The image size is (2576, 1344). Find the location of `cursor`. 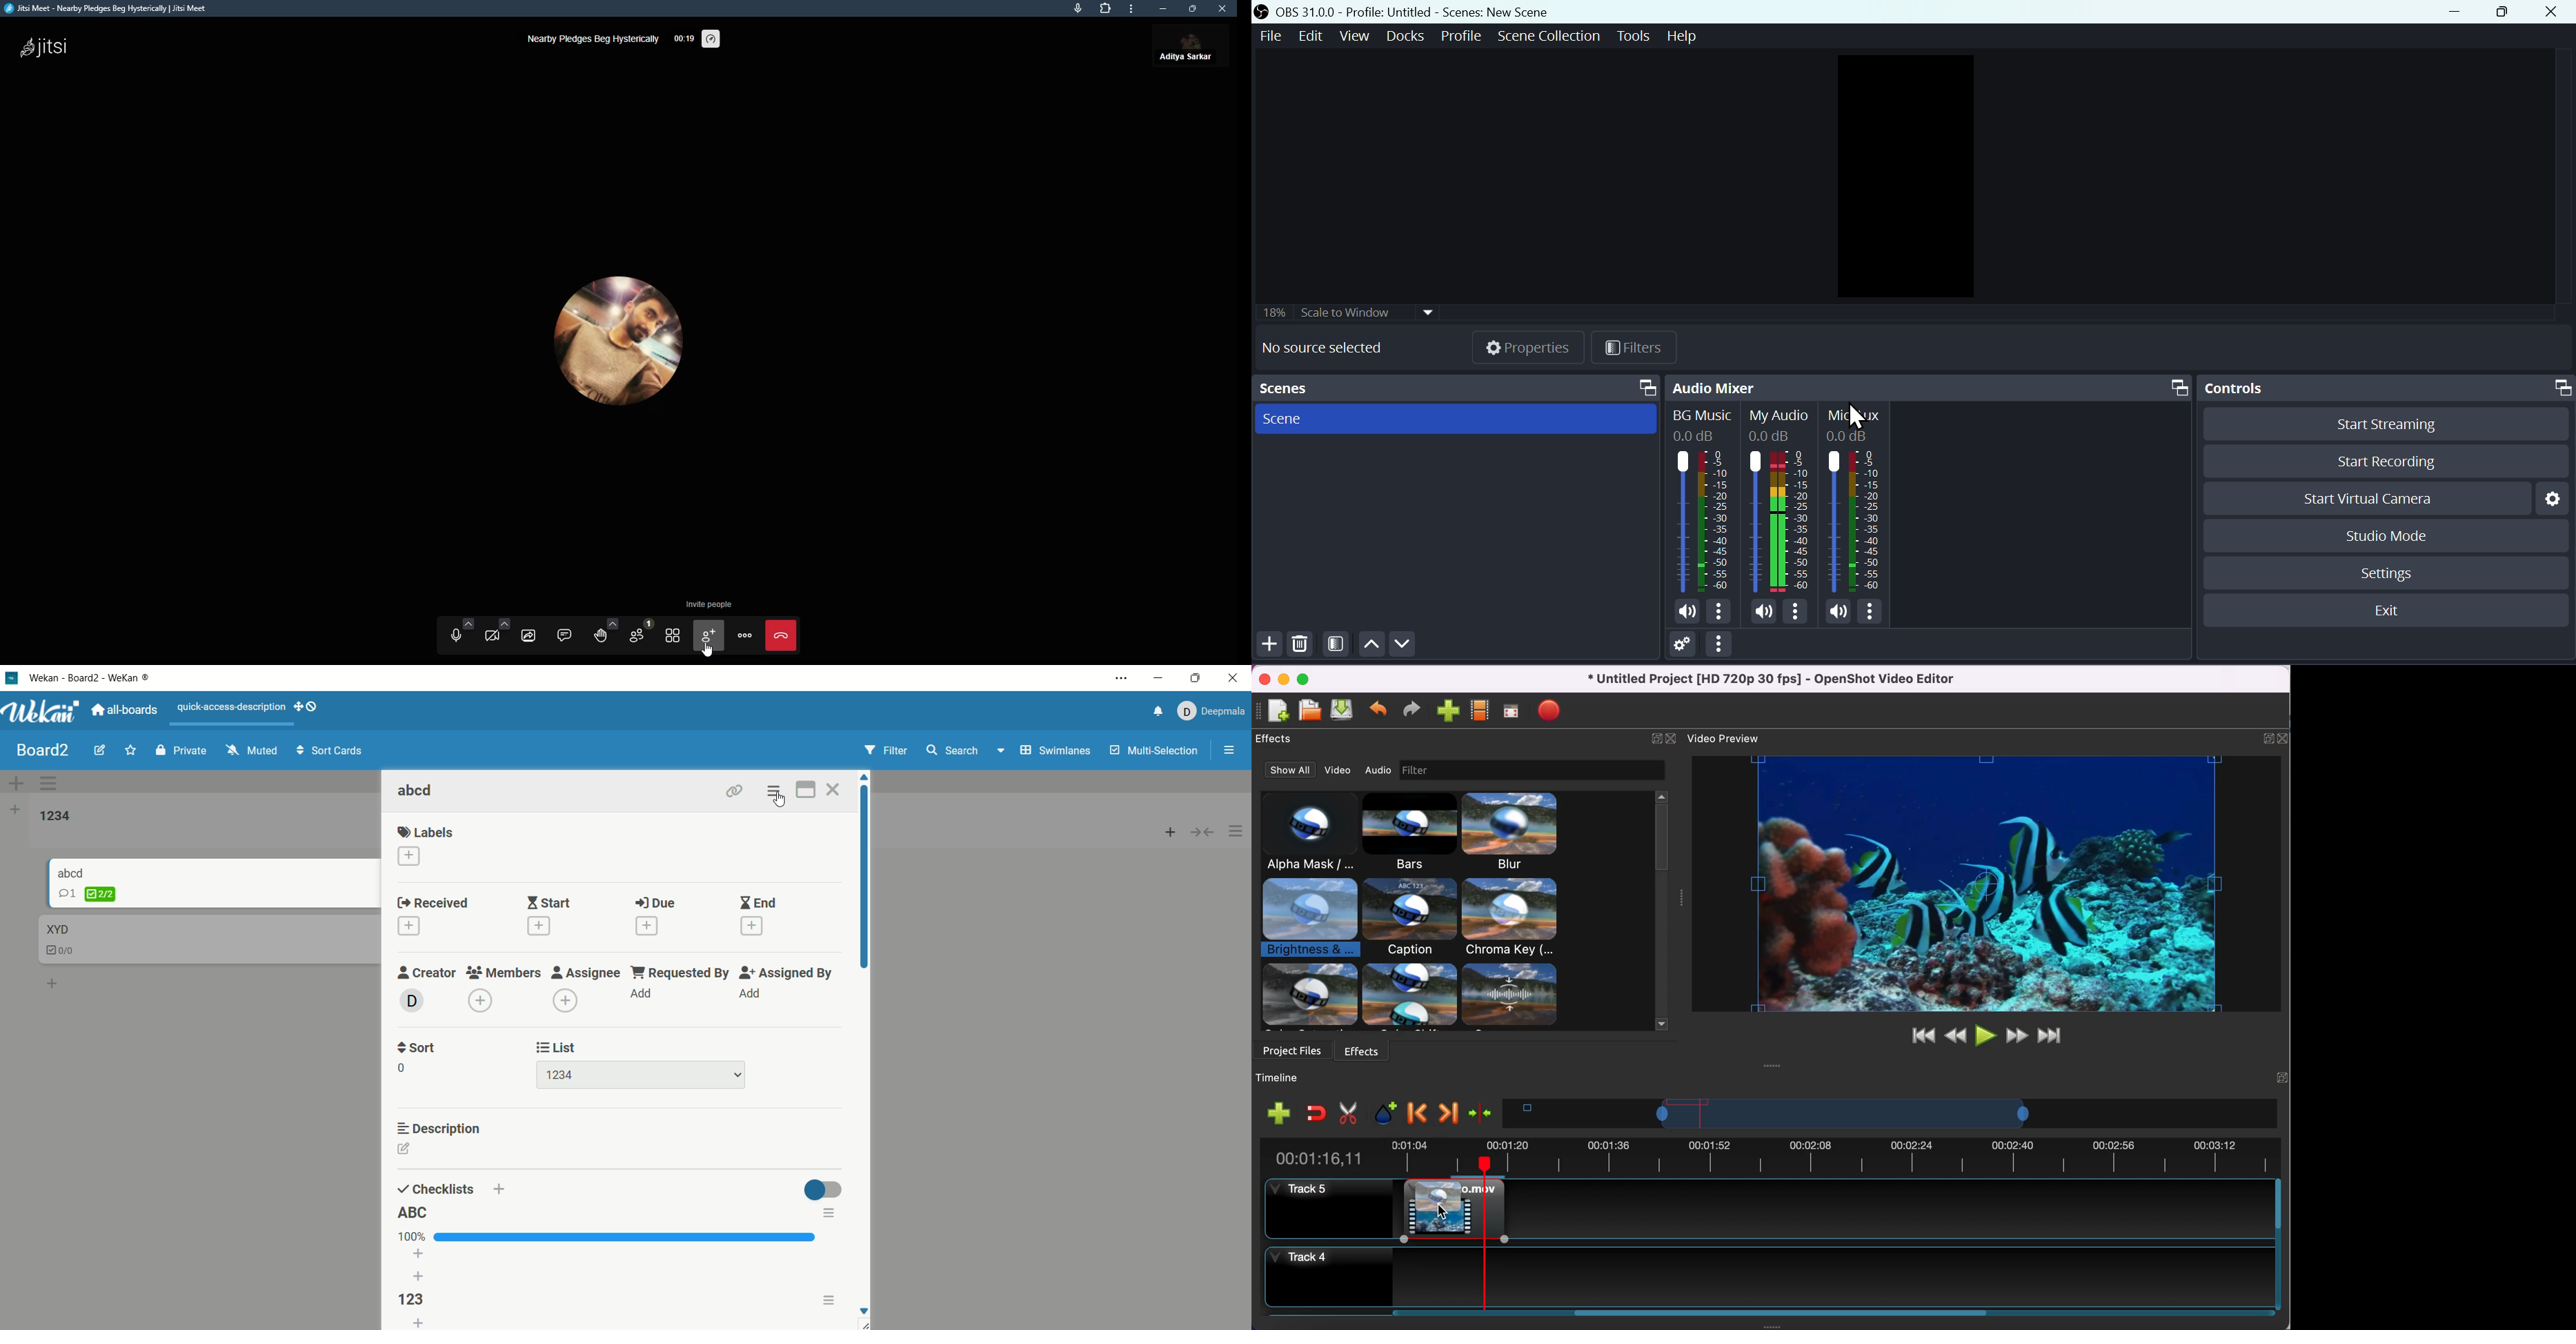

cursor is located at coordinates (1443, 1212).